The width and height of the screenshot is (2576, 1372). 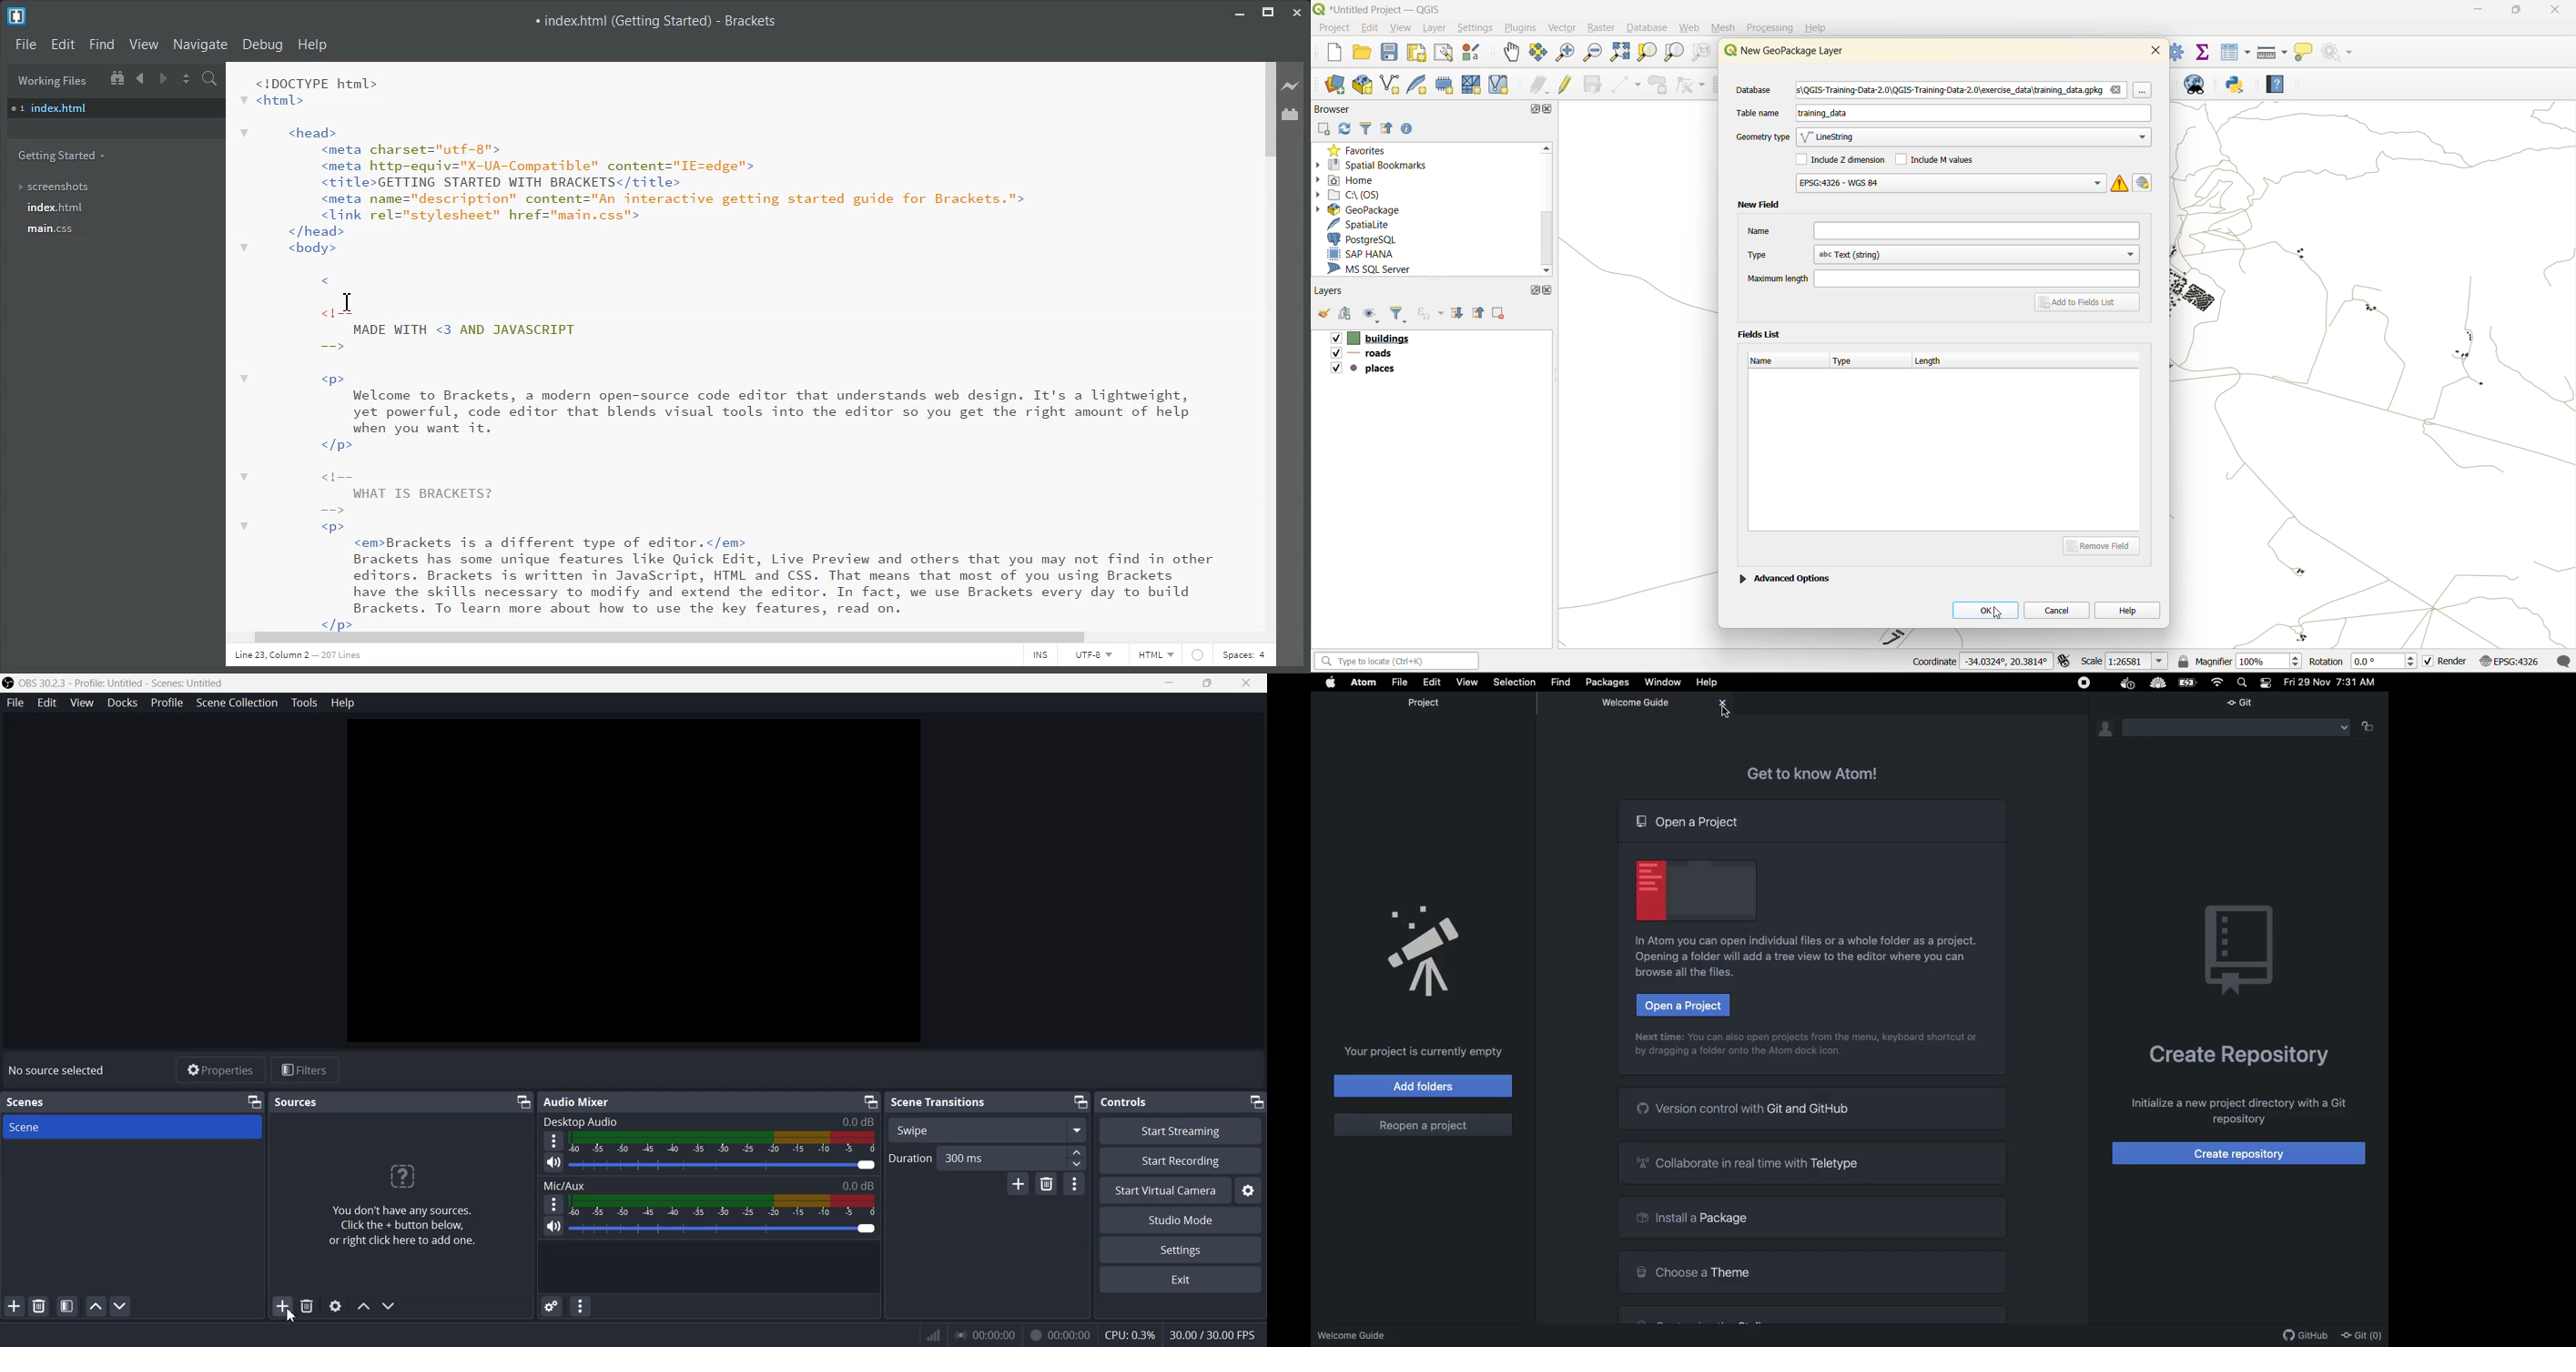 I want to click on HTML, so click(x=1157, y=656).